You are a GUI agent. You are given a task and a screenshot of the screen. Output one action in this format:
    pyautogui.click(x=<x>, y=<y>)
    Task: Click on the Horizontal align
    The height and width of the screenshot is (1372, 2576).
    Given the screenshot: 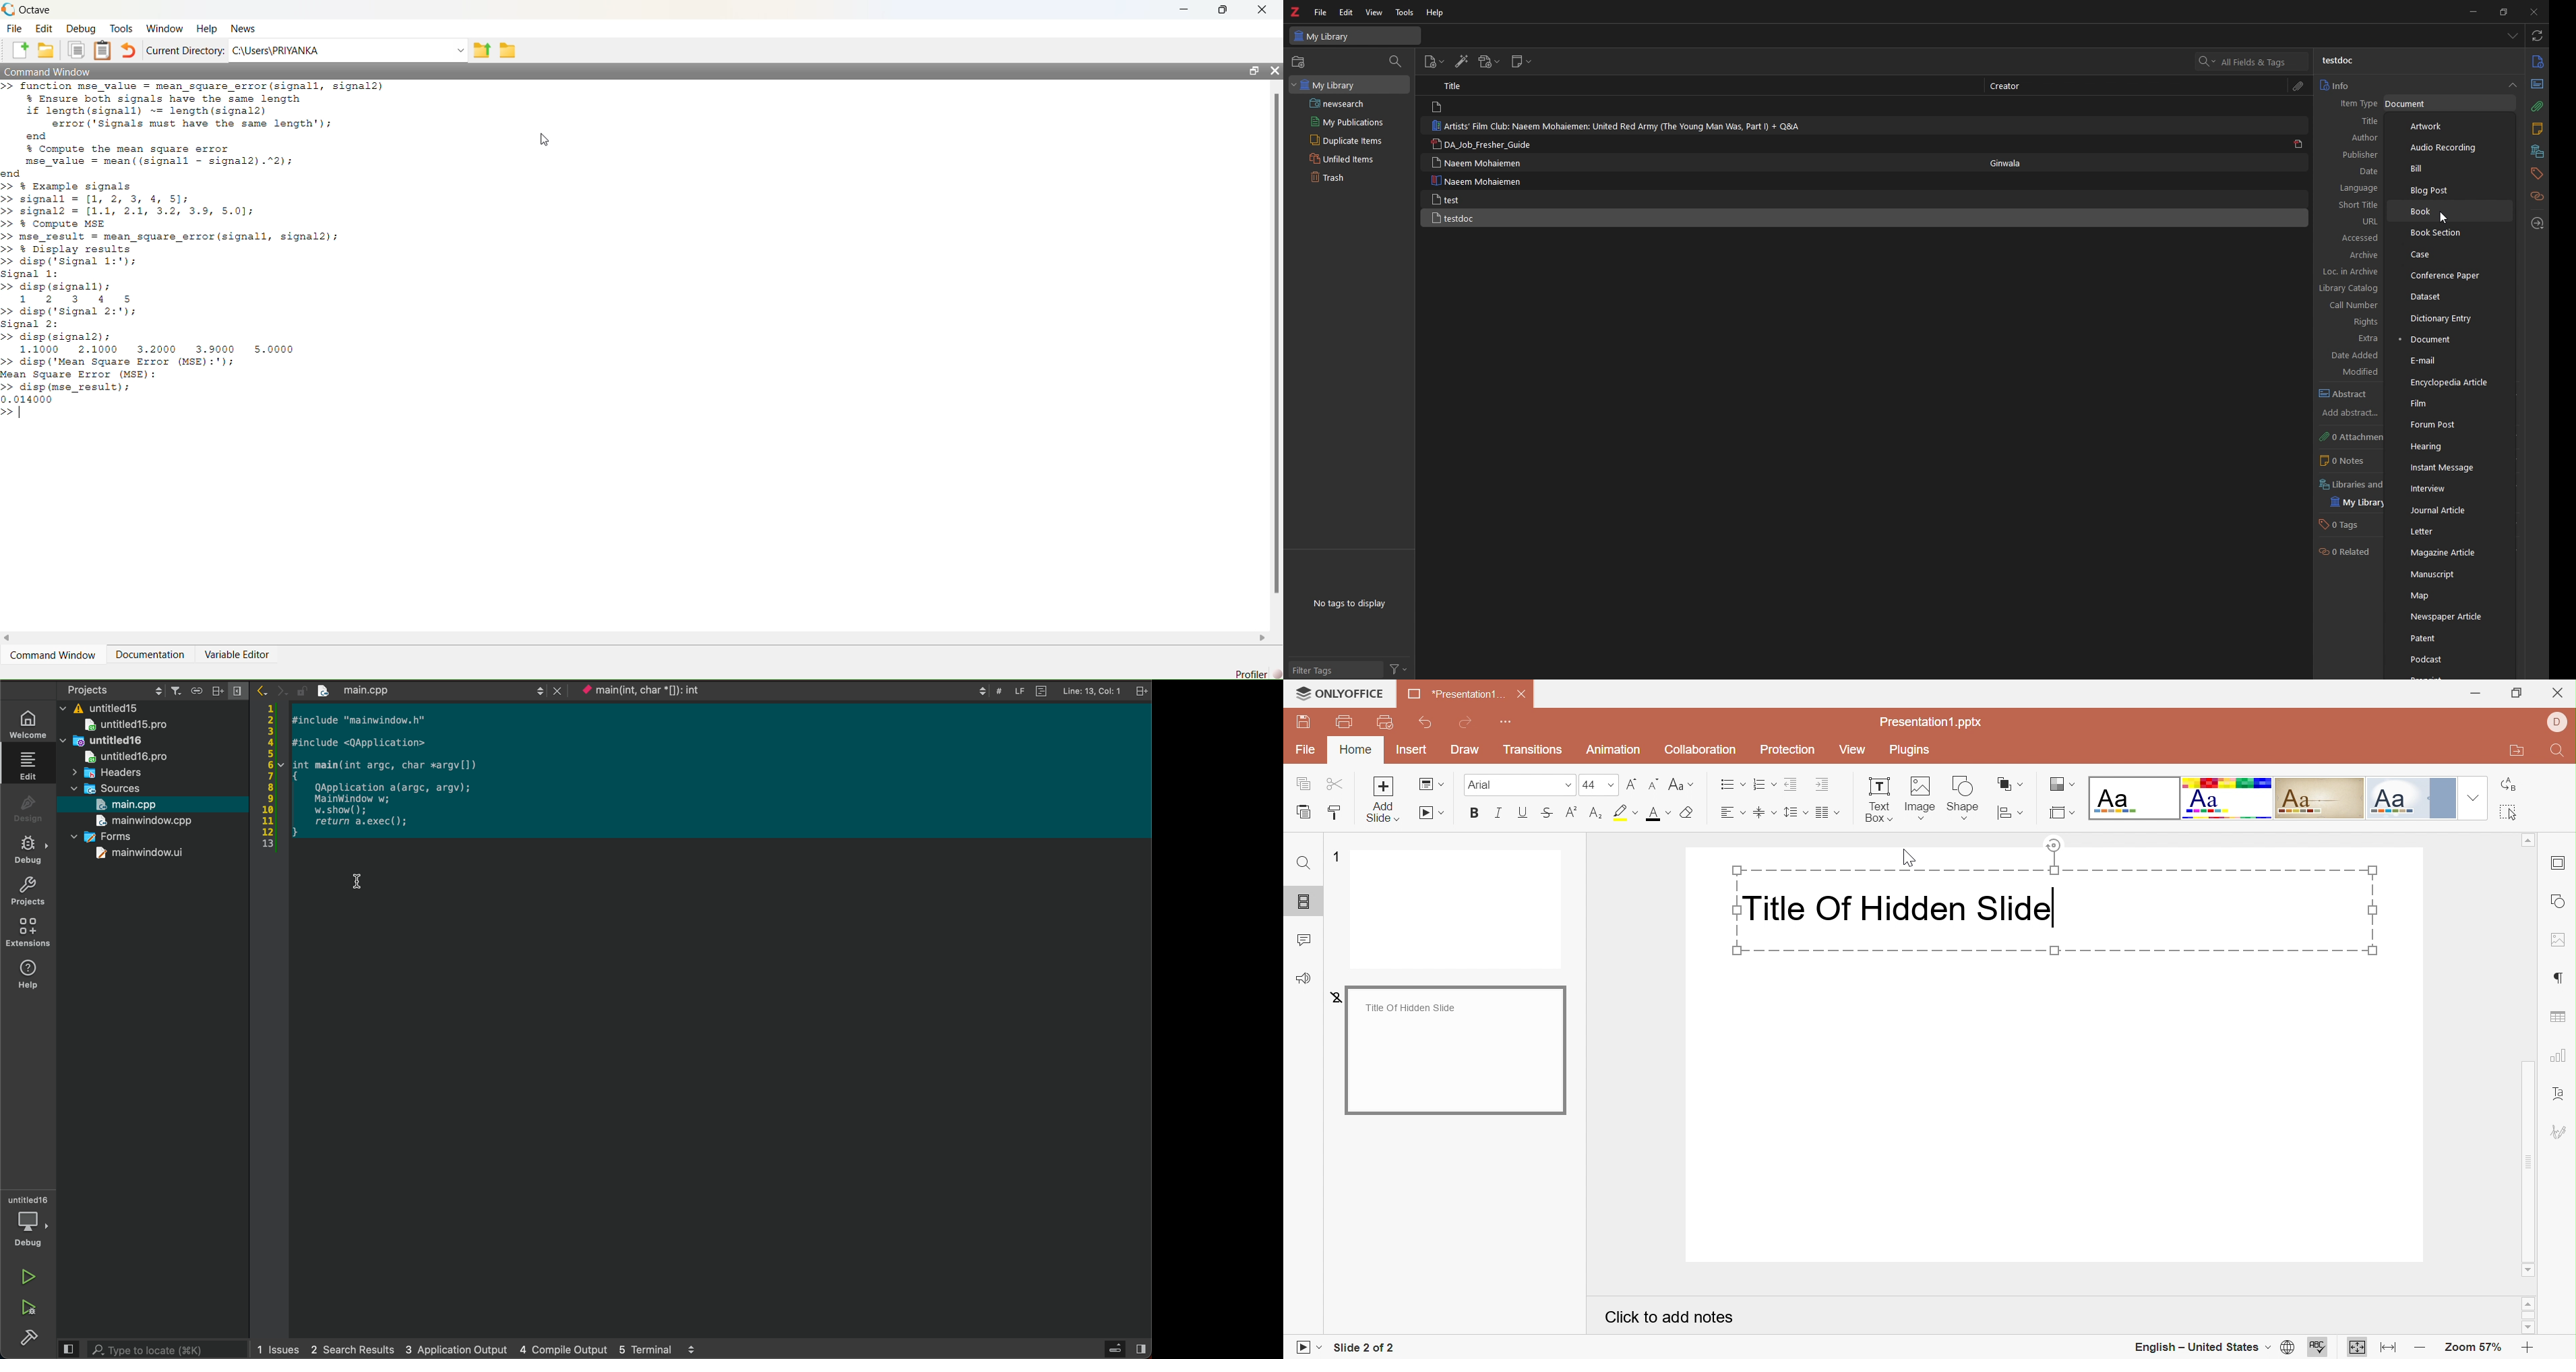 What is the action you would take?
    pyautogui.click(x=1734, y=812)
    